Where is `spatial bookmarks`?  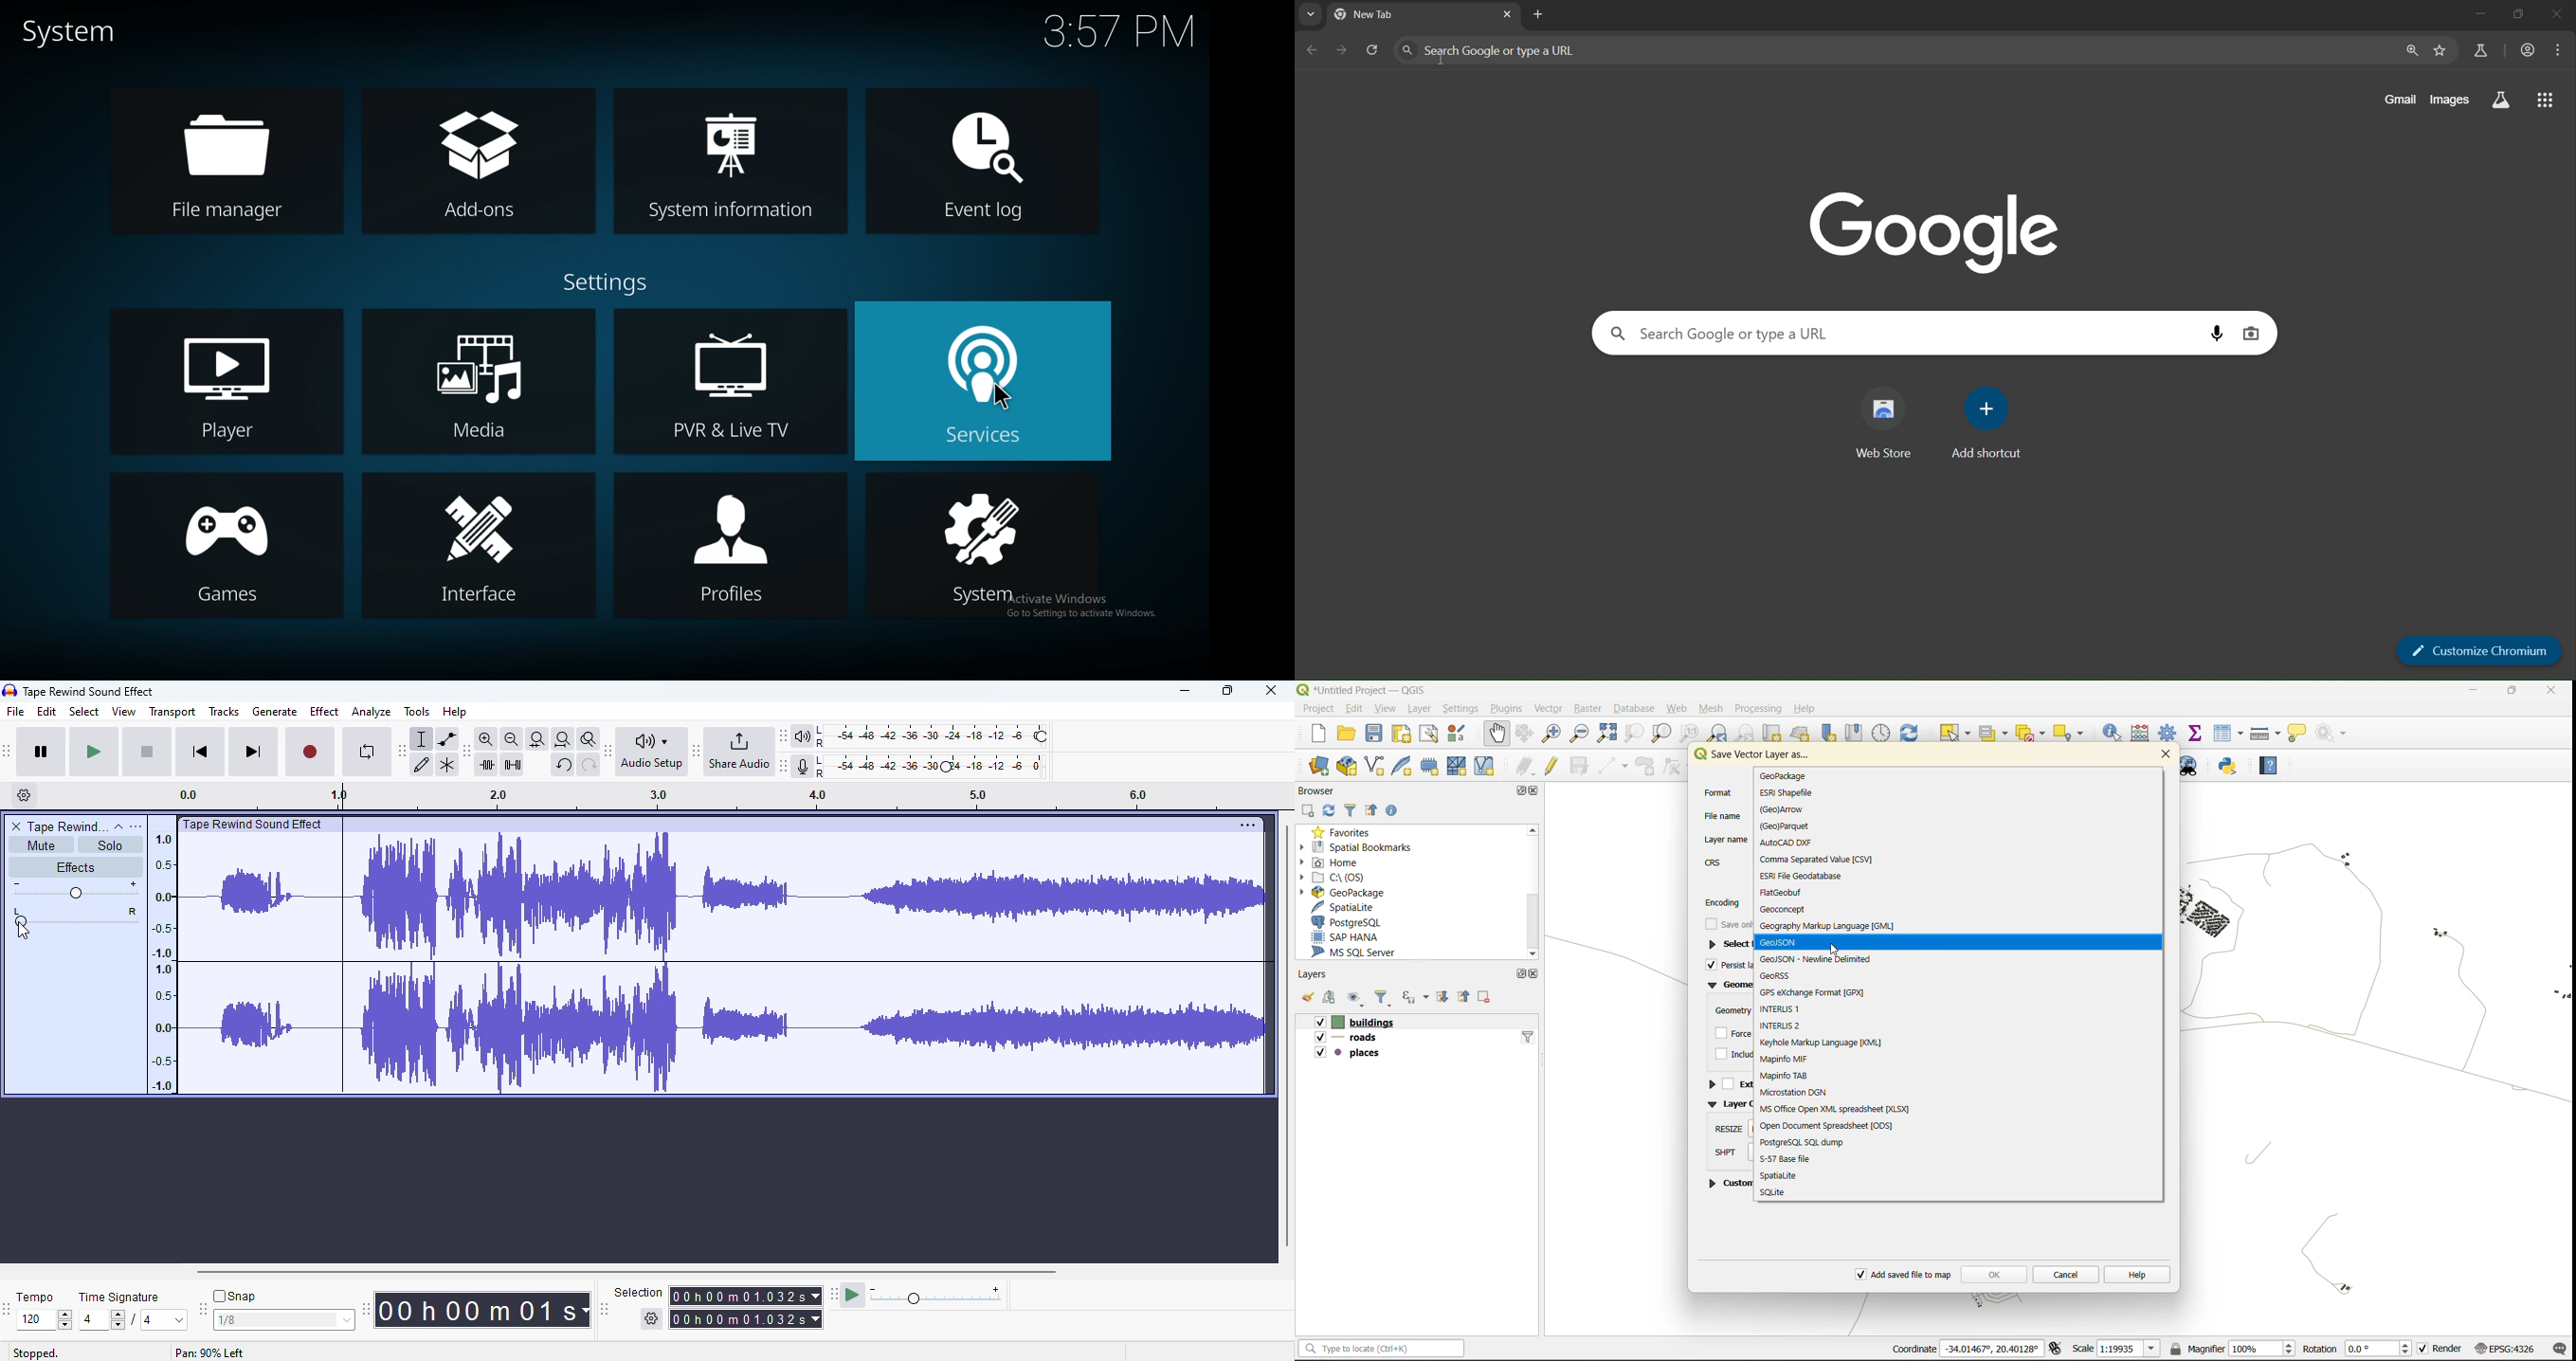
spatial bookmarks is located at coordinates (1363, 848).